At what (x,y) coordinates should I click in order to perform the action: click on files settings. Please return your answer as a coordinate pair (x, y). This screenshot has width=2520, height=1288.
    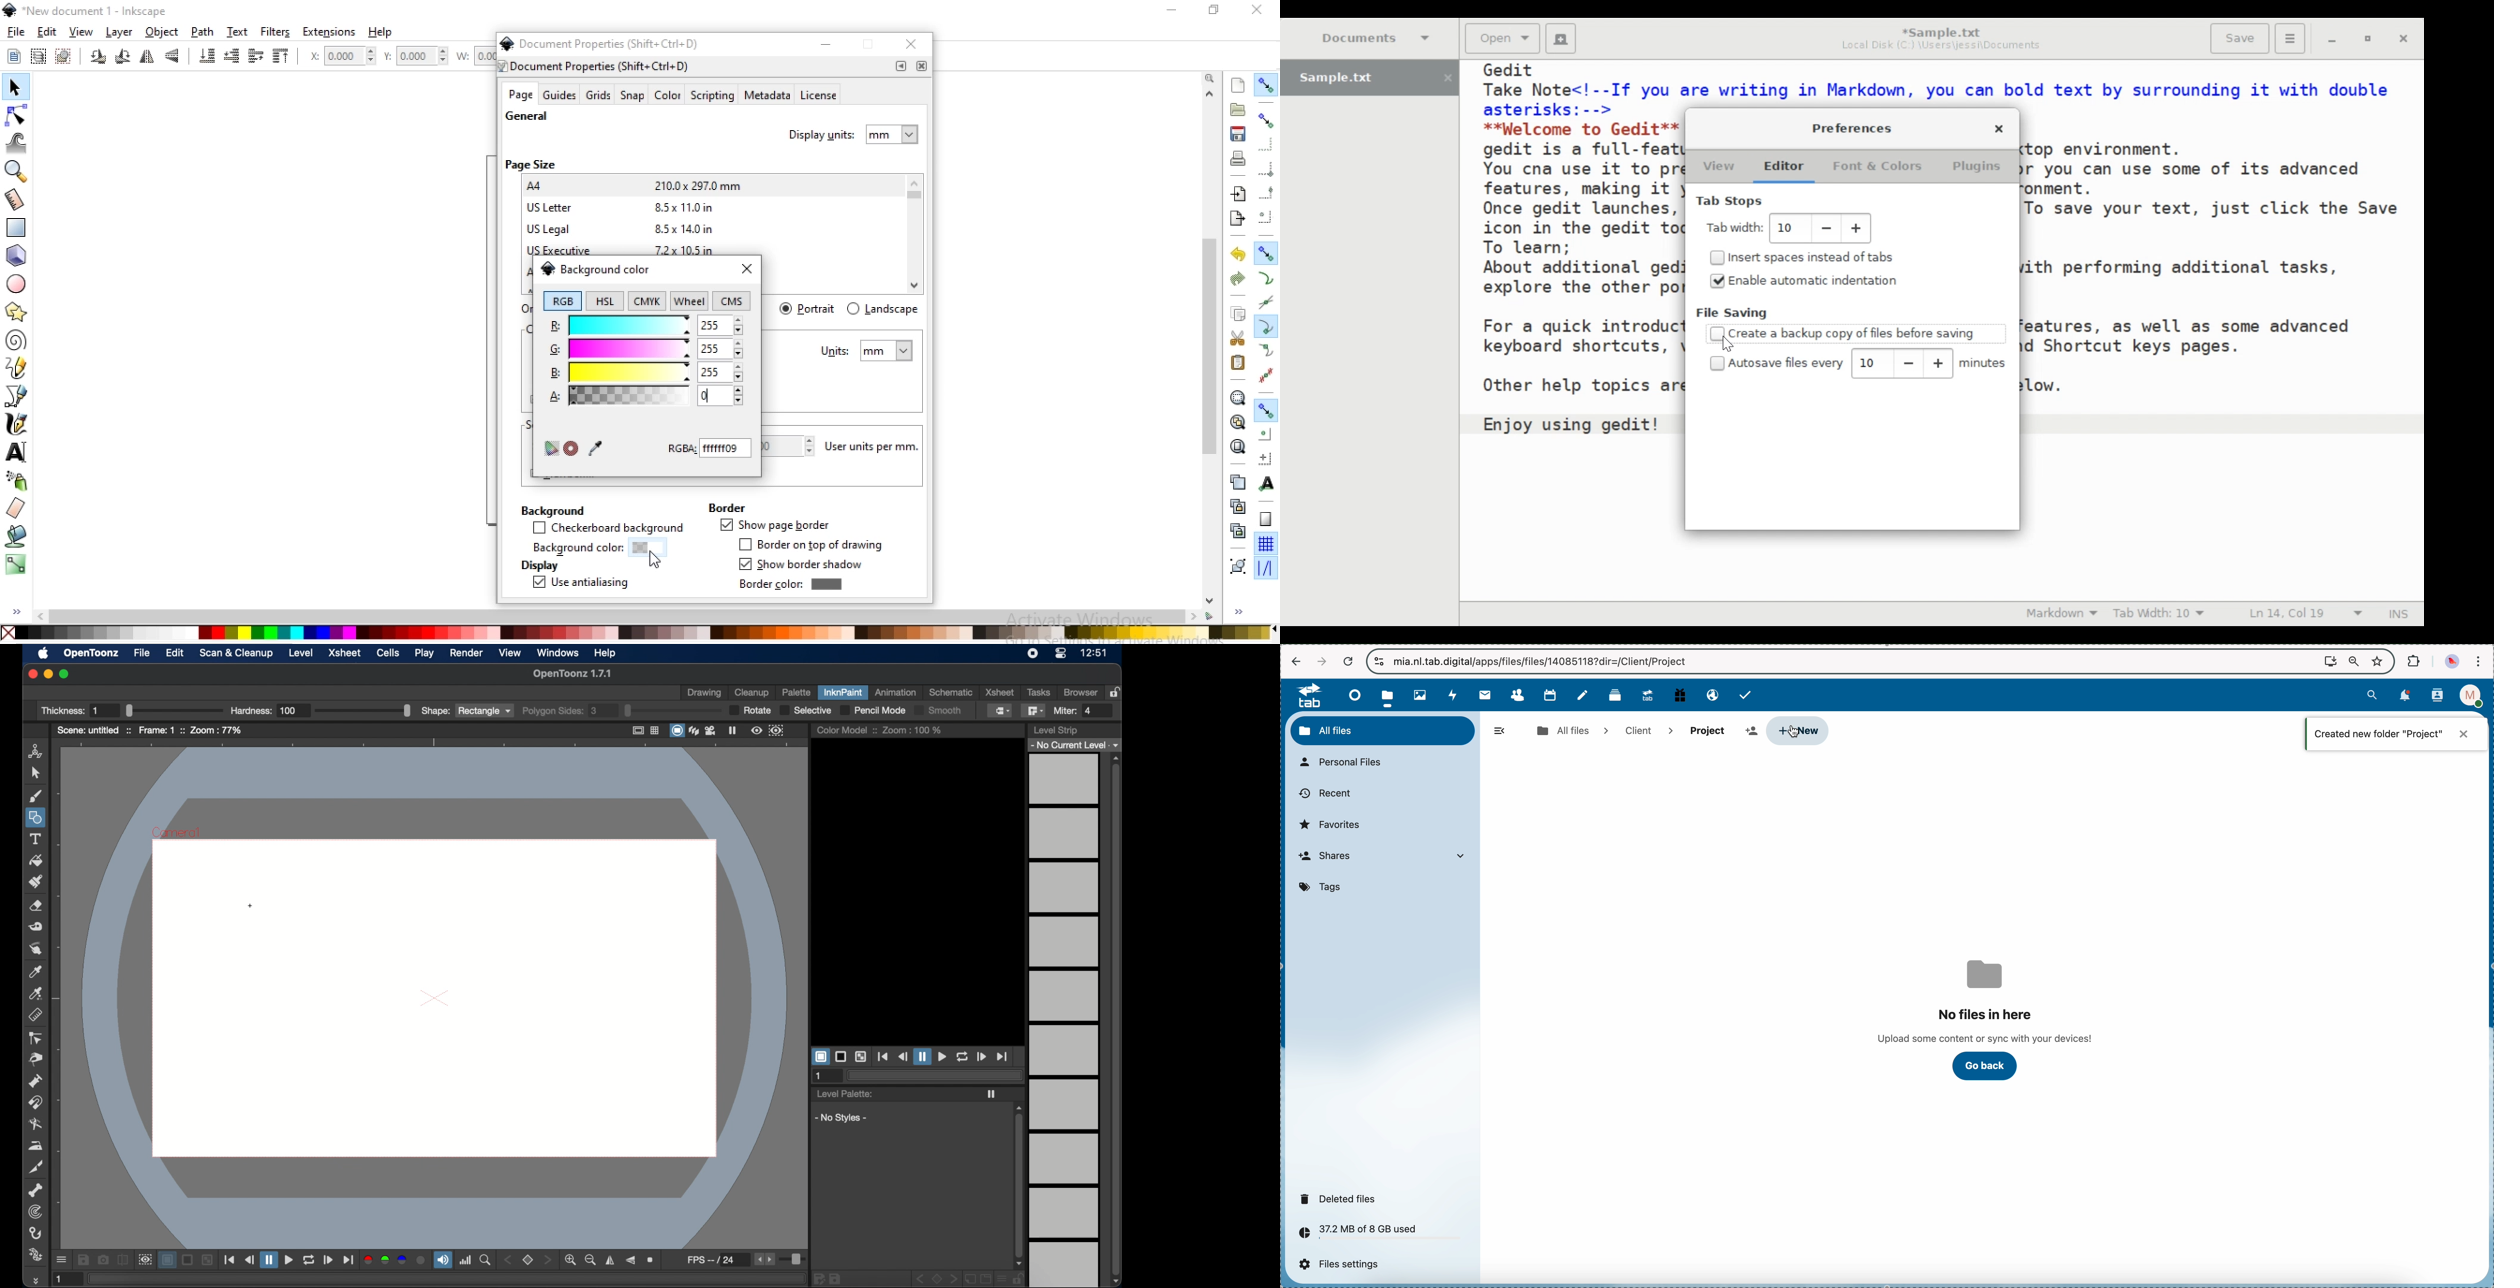
    Looking at the image, I should click on (1344, 1265).